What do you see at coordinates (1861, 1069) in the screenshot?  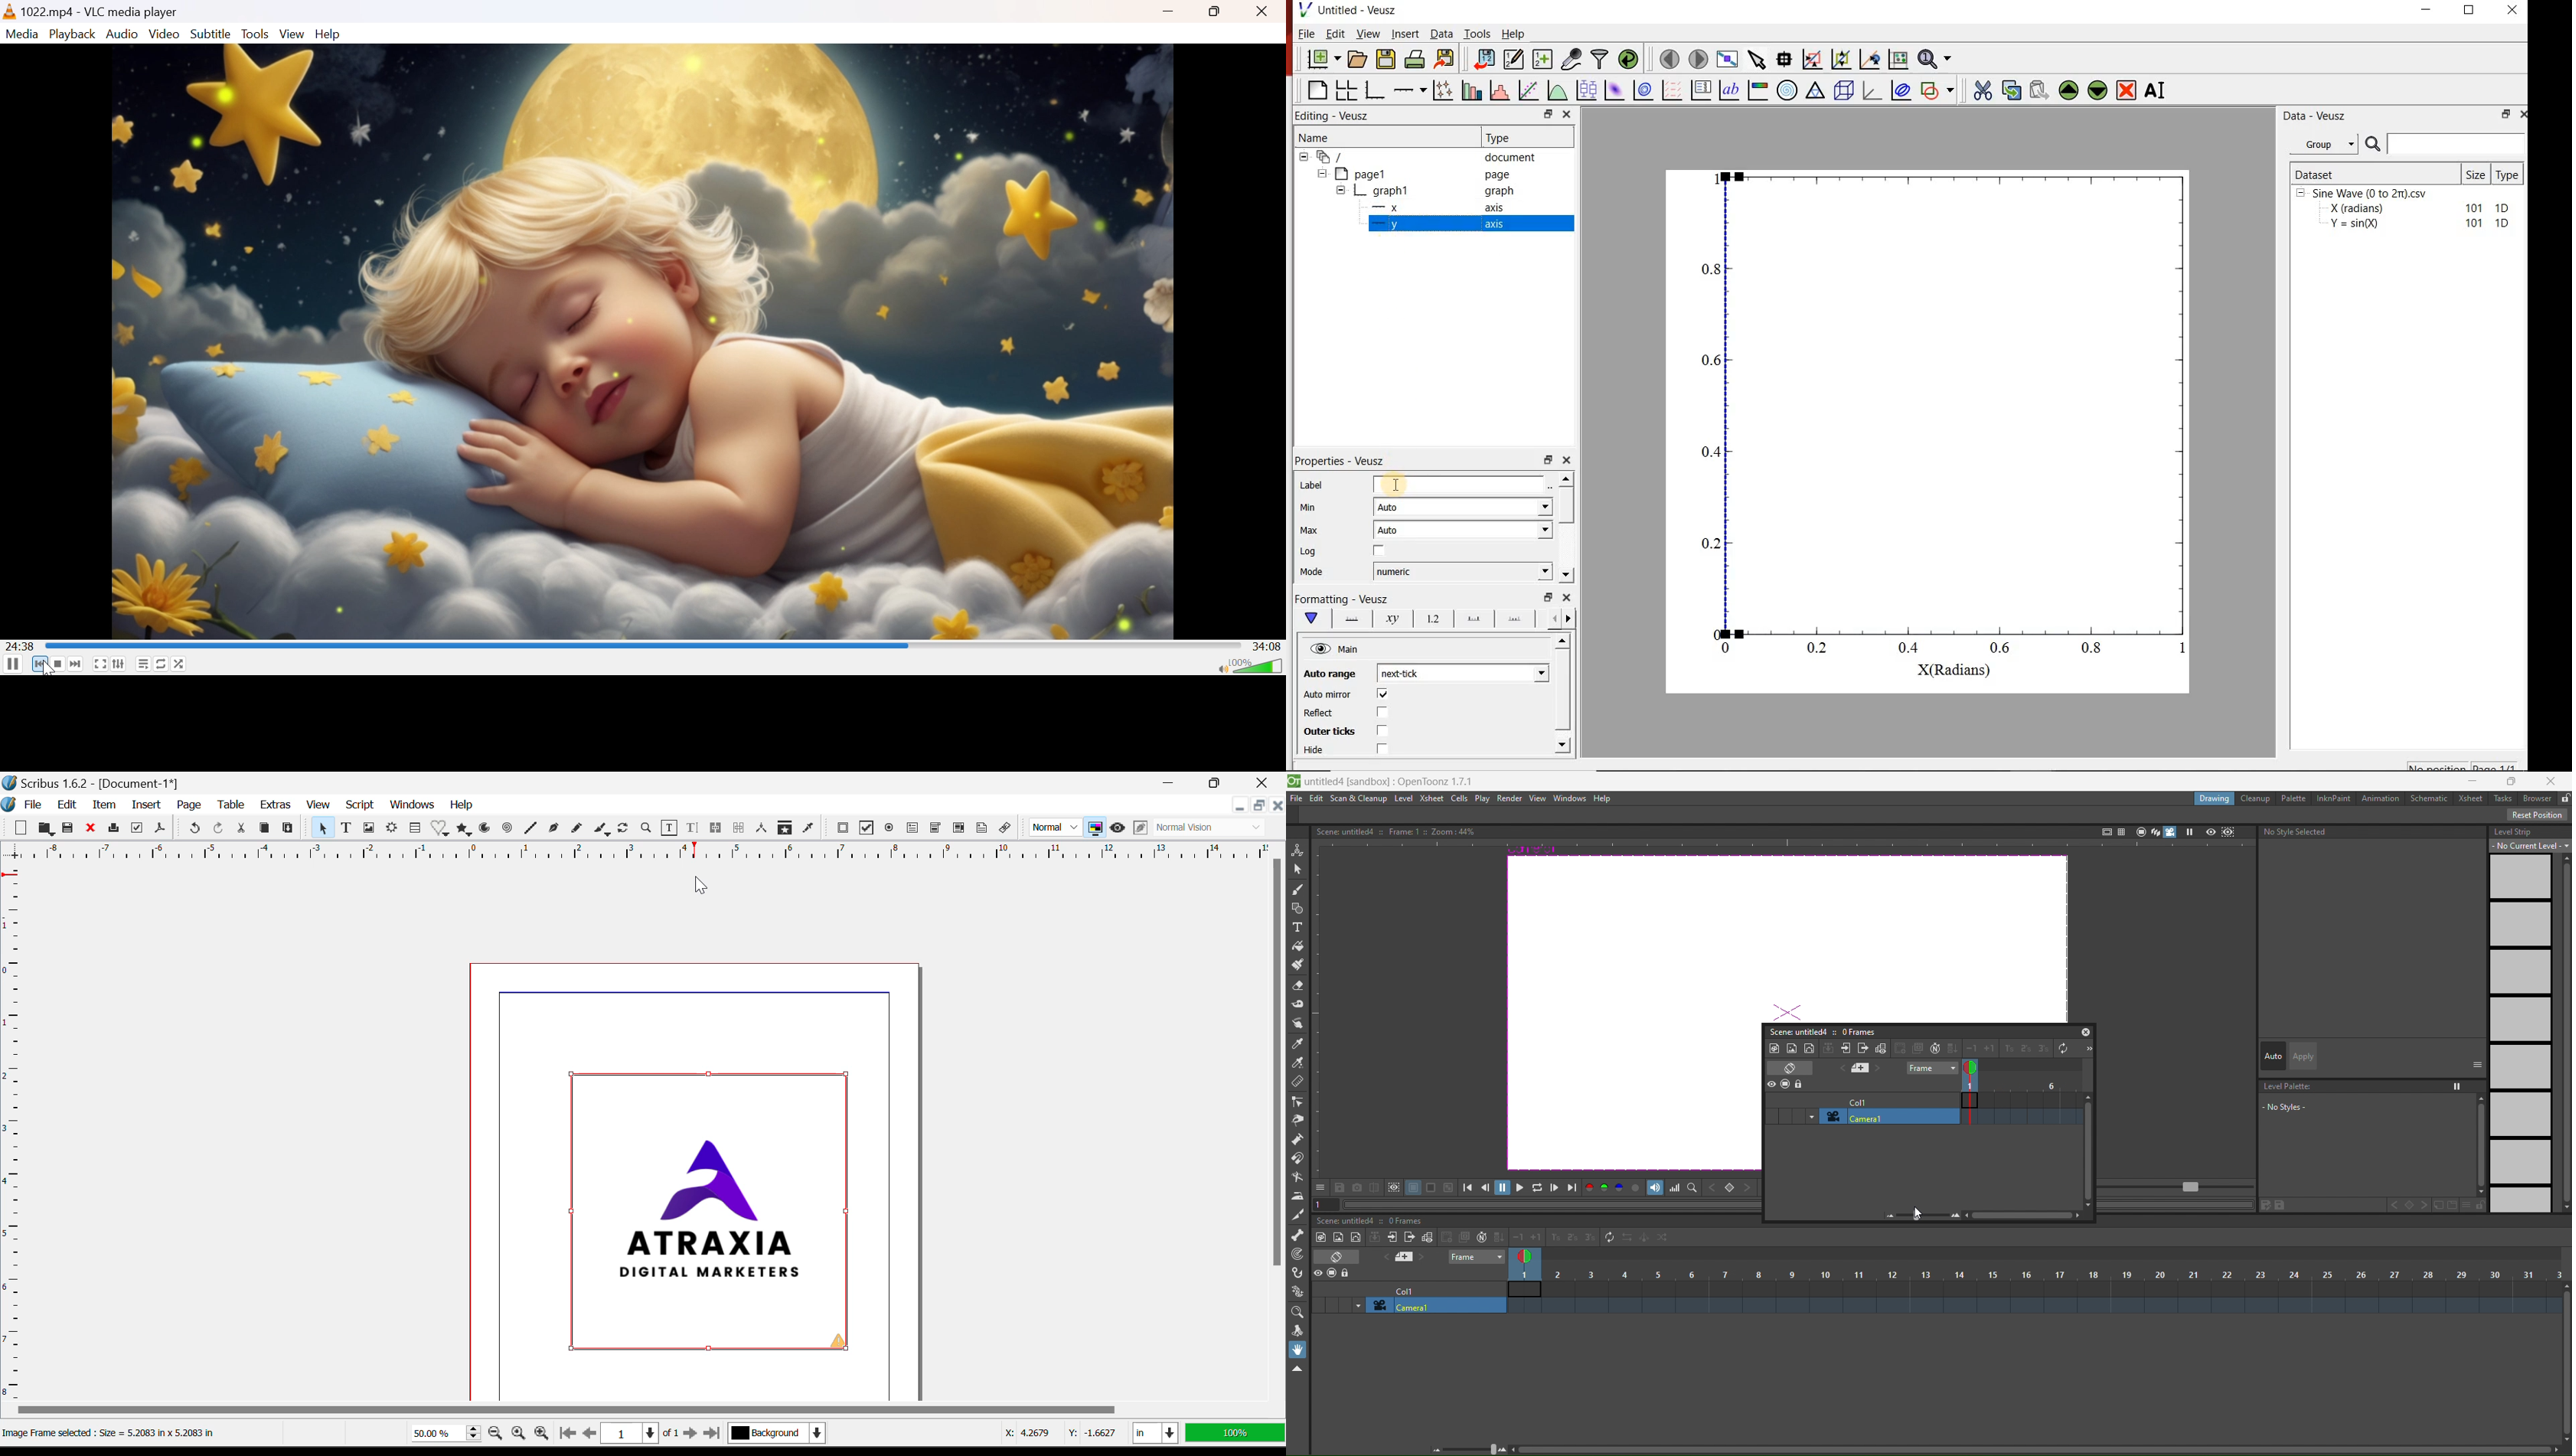 I see `` at bounding box center [1861, 1069].